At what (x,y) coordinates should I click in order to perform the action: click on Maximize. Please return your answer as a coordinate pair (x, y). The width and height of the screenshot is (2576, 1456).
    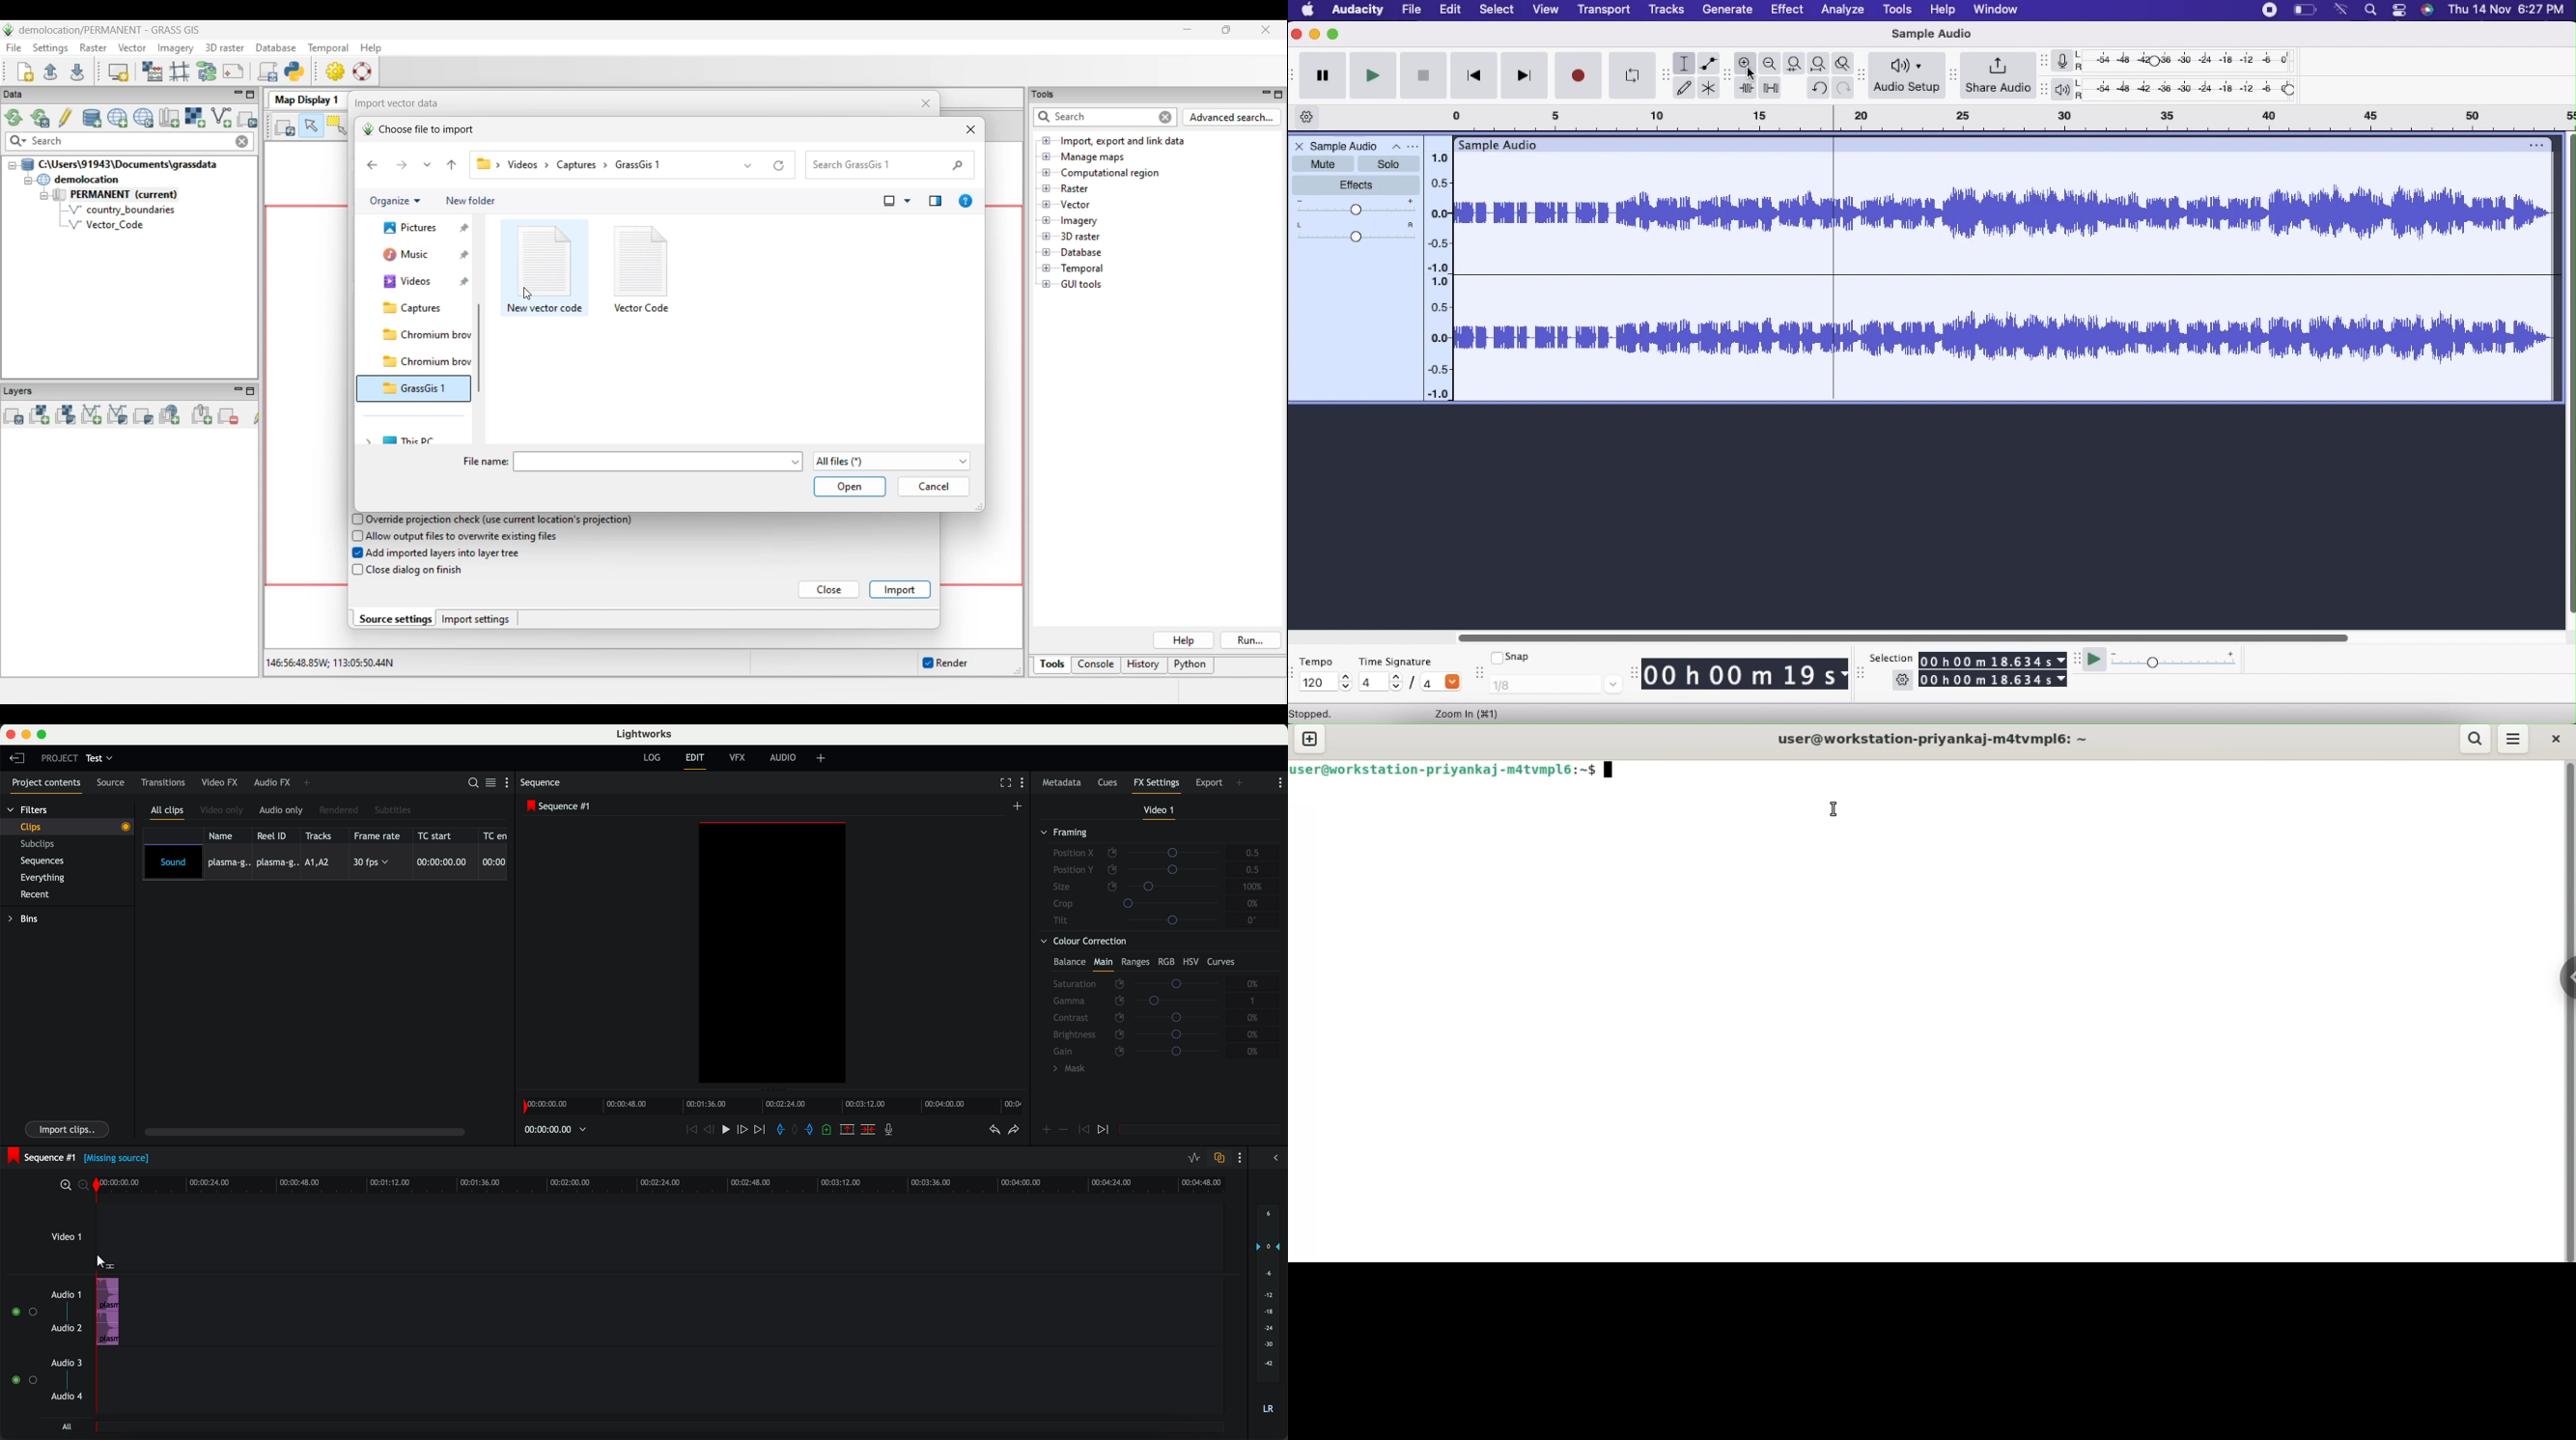
    Looking at the image, I should click on (1334, 36).